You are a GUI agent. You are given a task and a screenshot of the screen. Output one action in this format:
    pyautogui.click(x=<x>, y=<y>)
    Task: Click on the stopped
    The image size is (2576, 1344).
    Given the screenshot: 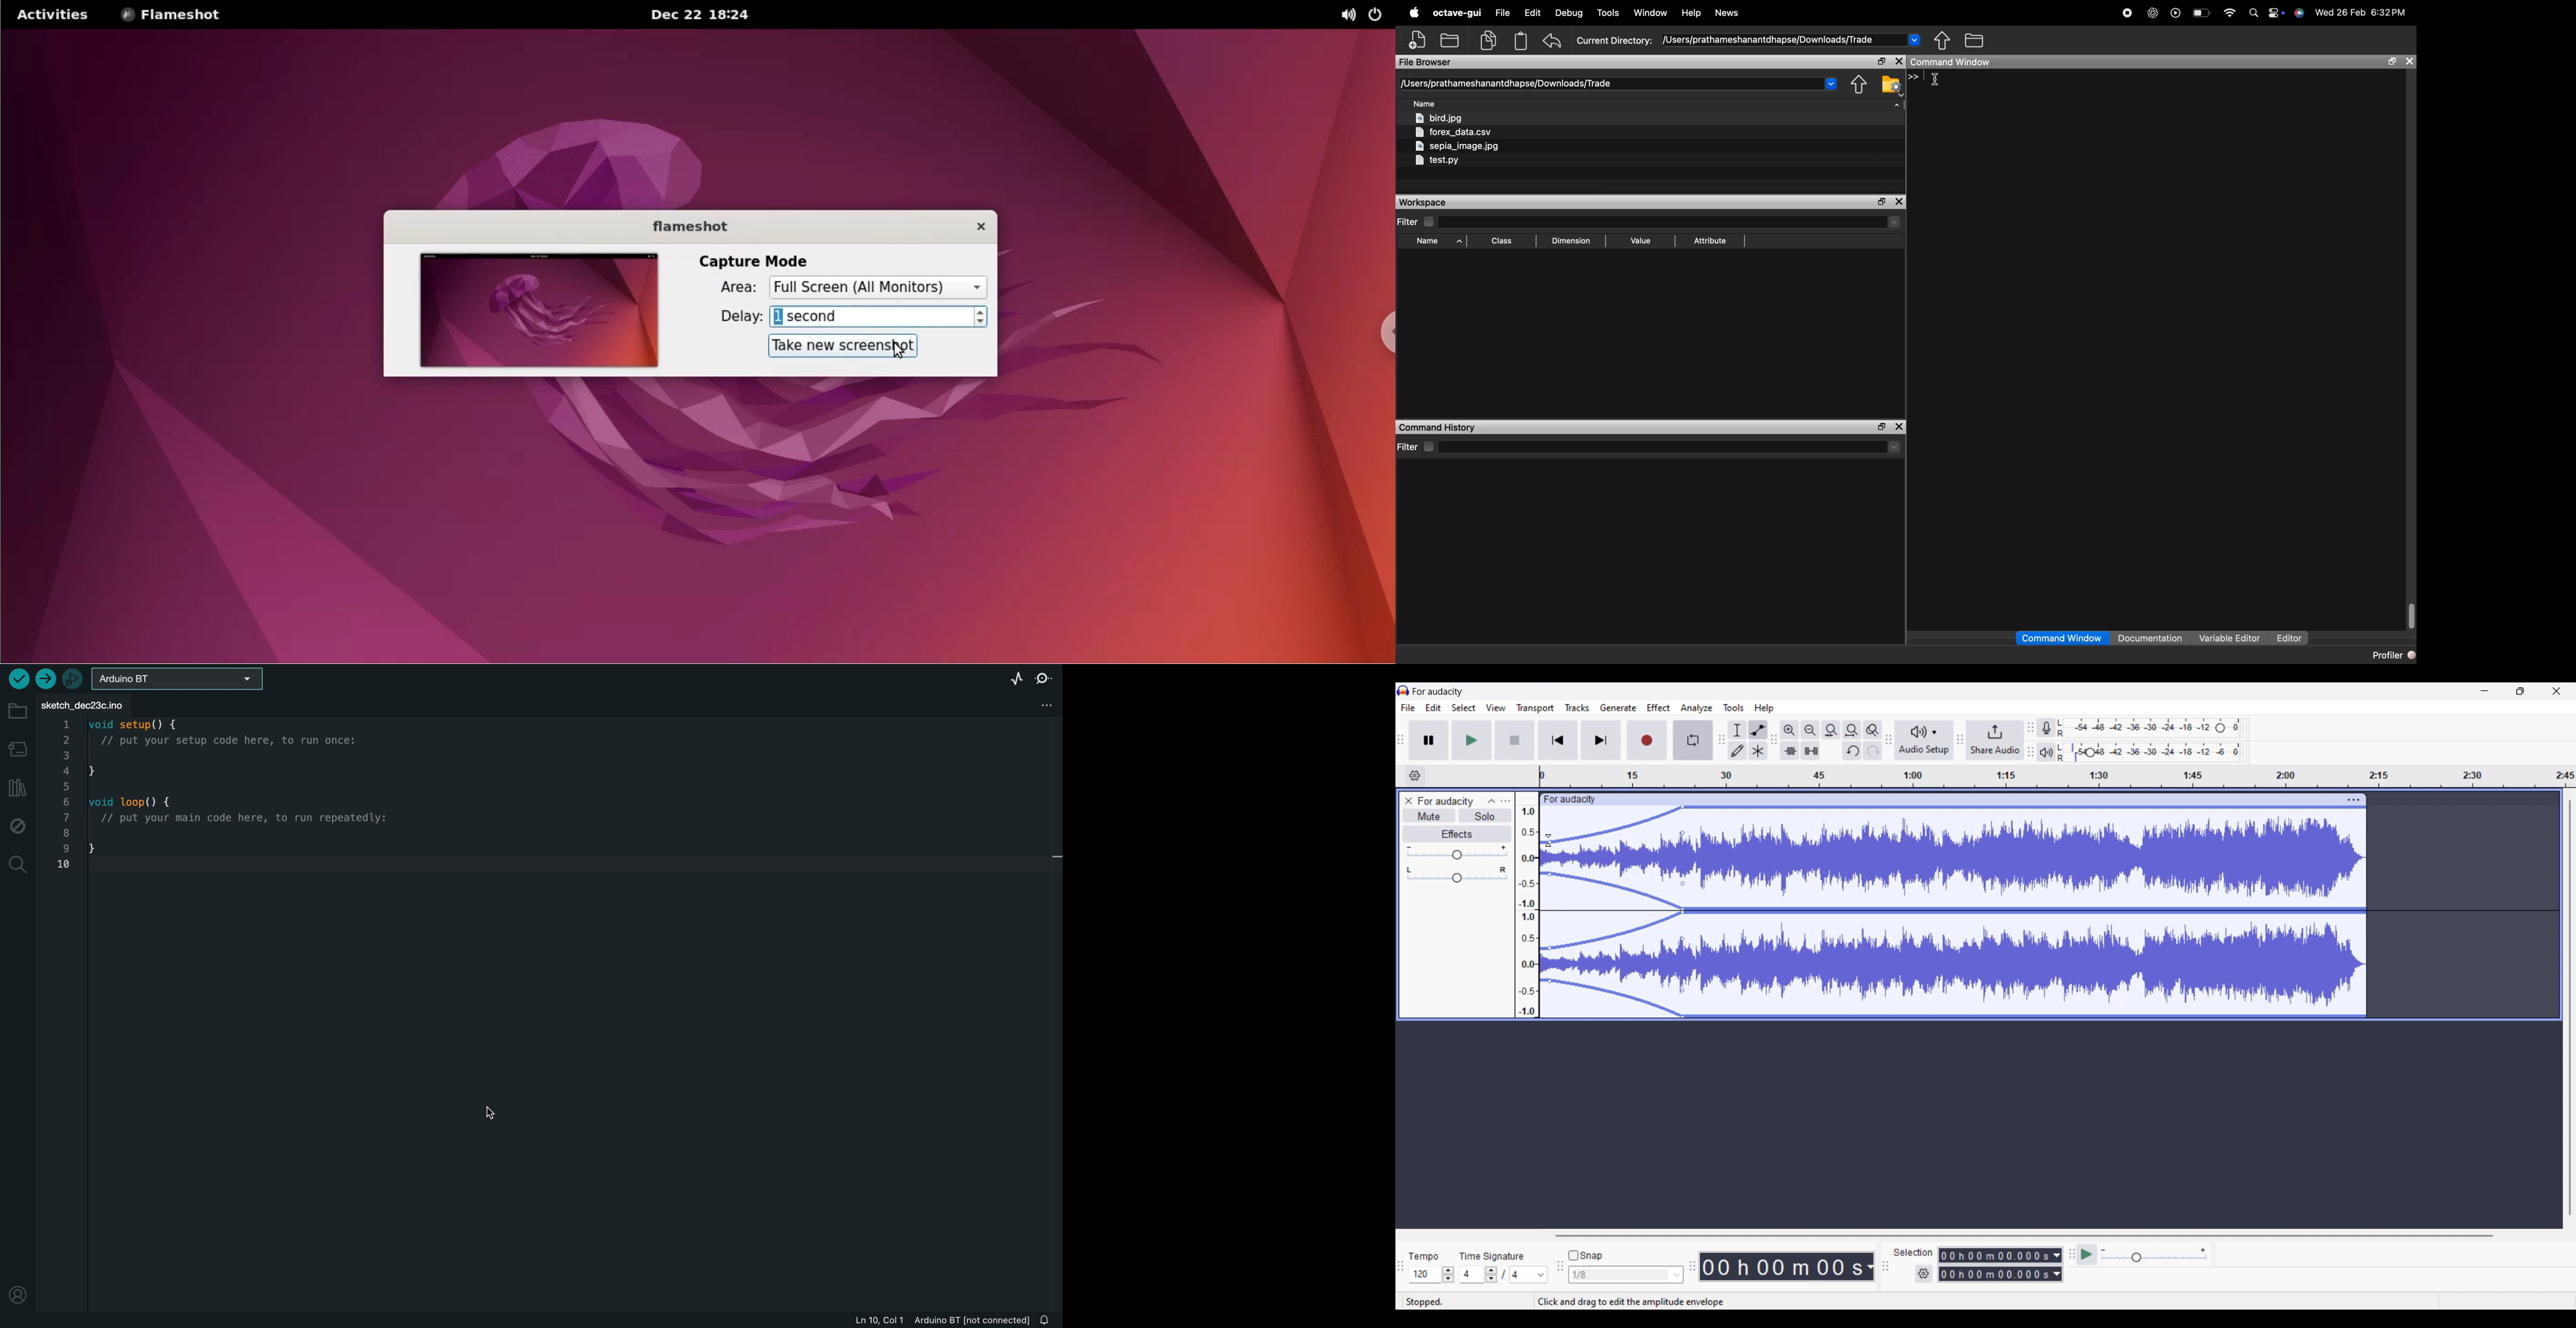 What is the action you would take?
    pyautogui.click(x=1425, y=1302)
    